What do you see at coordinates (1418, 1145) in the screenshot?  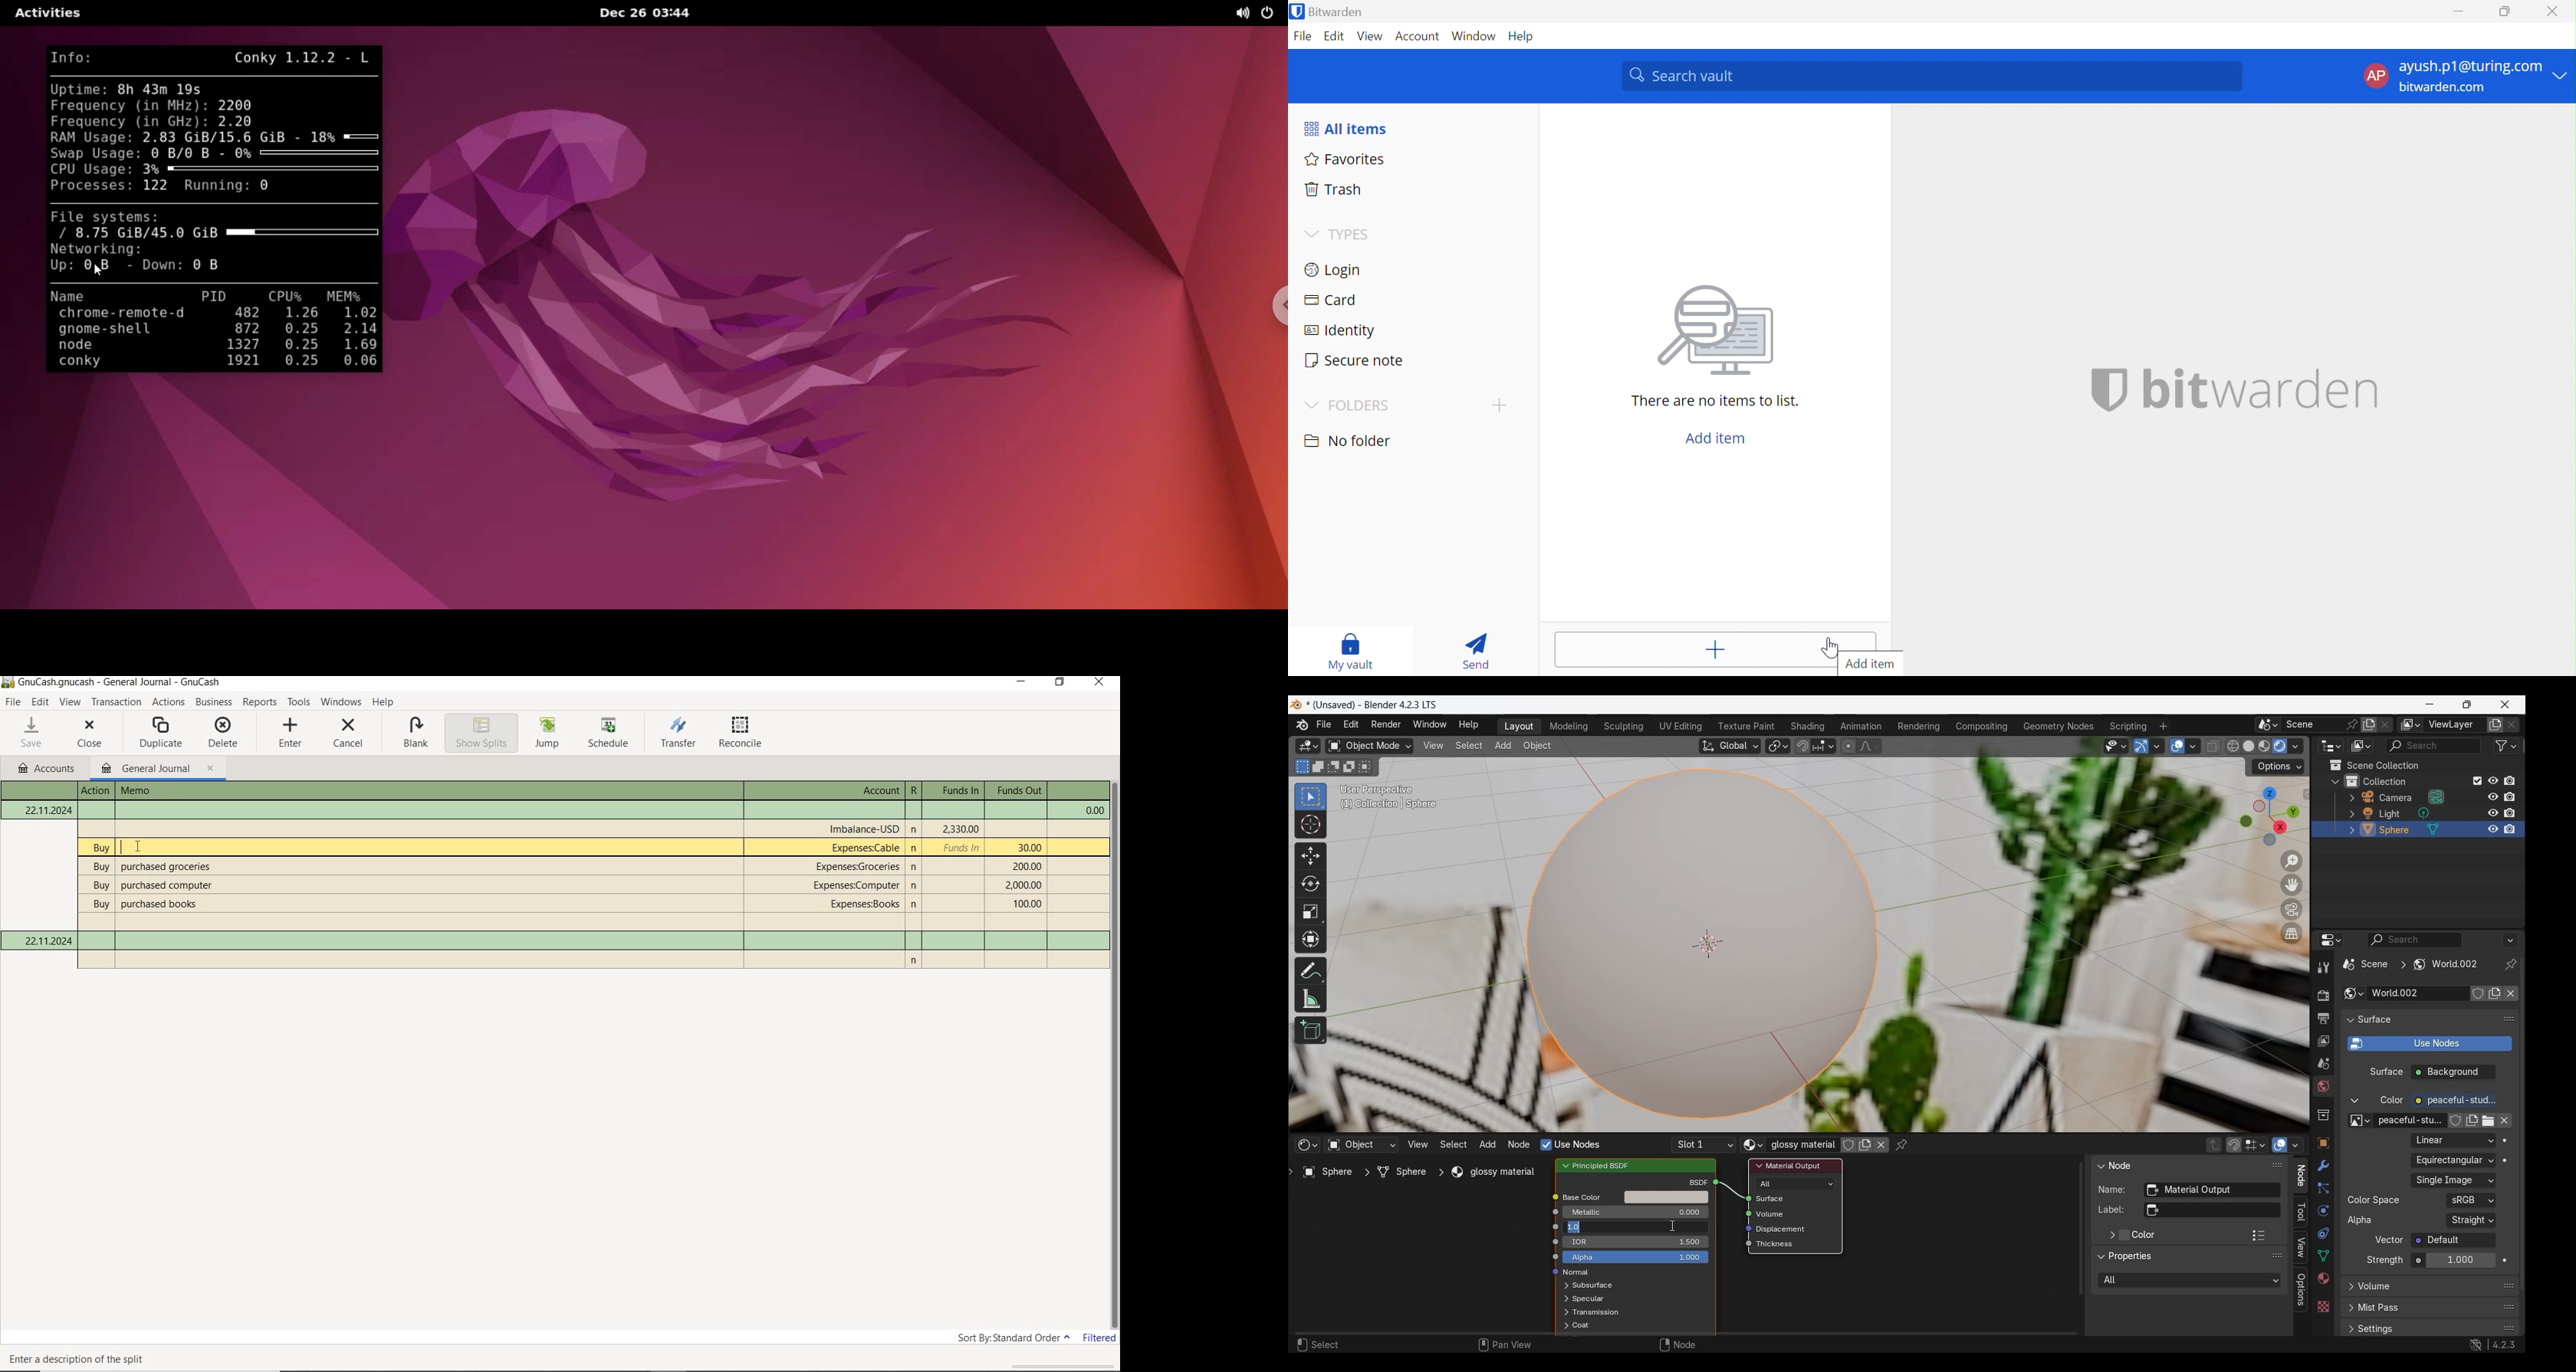 I see `View menu` at bounding box center [1418, 1145].